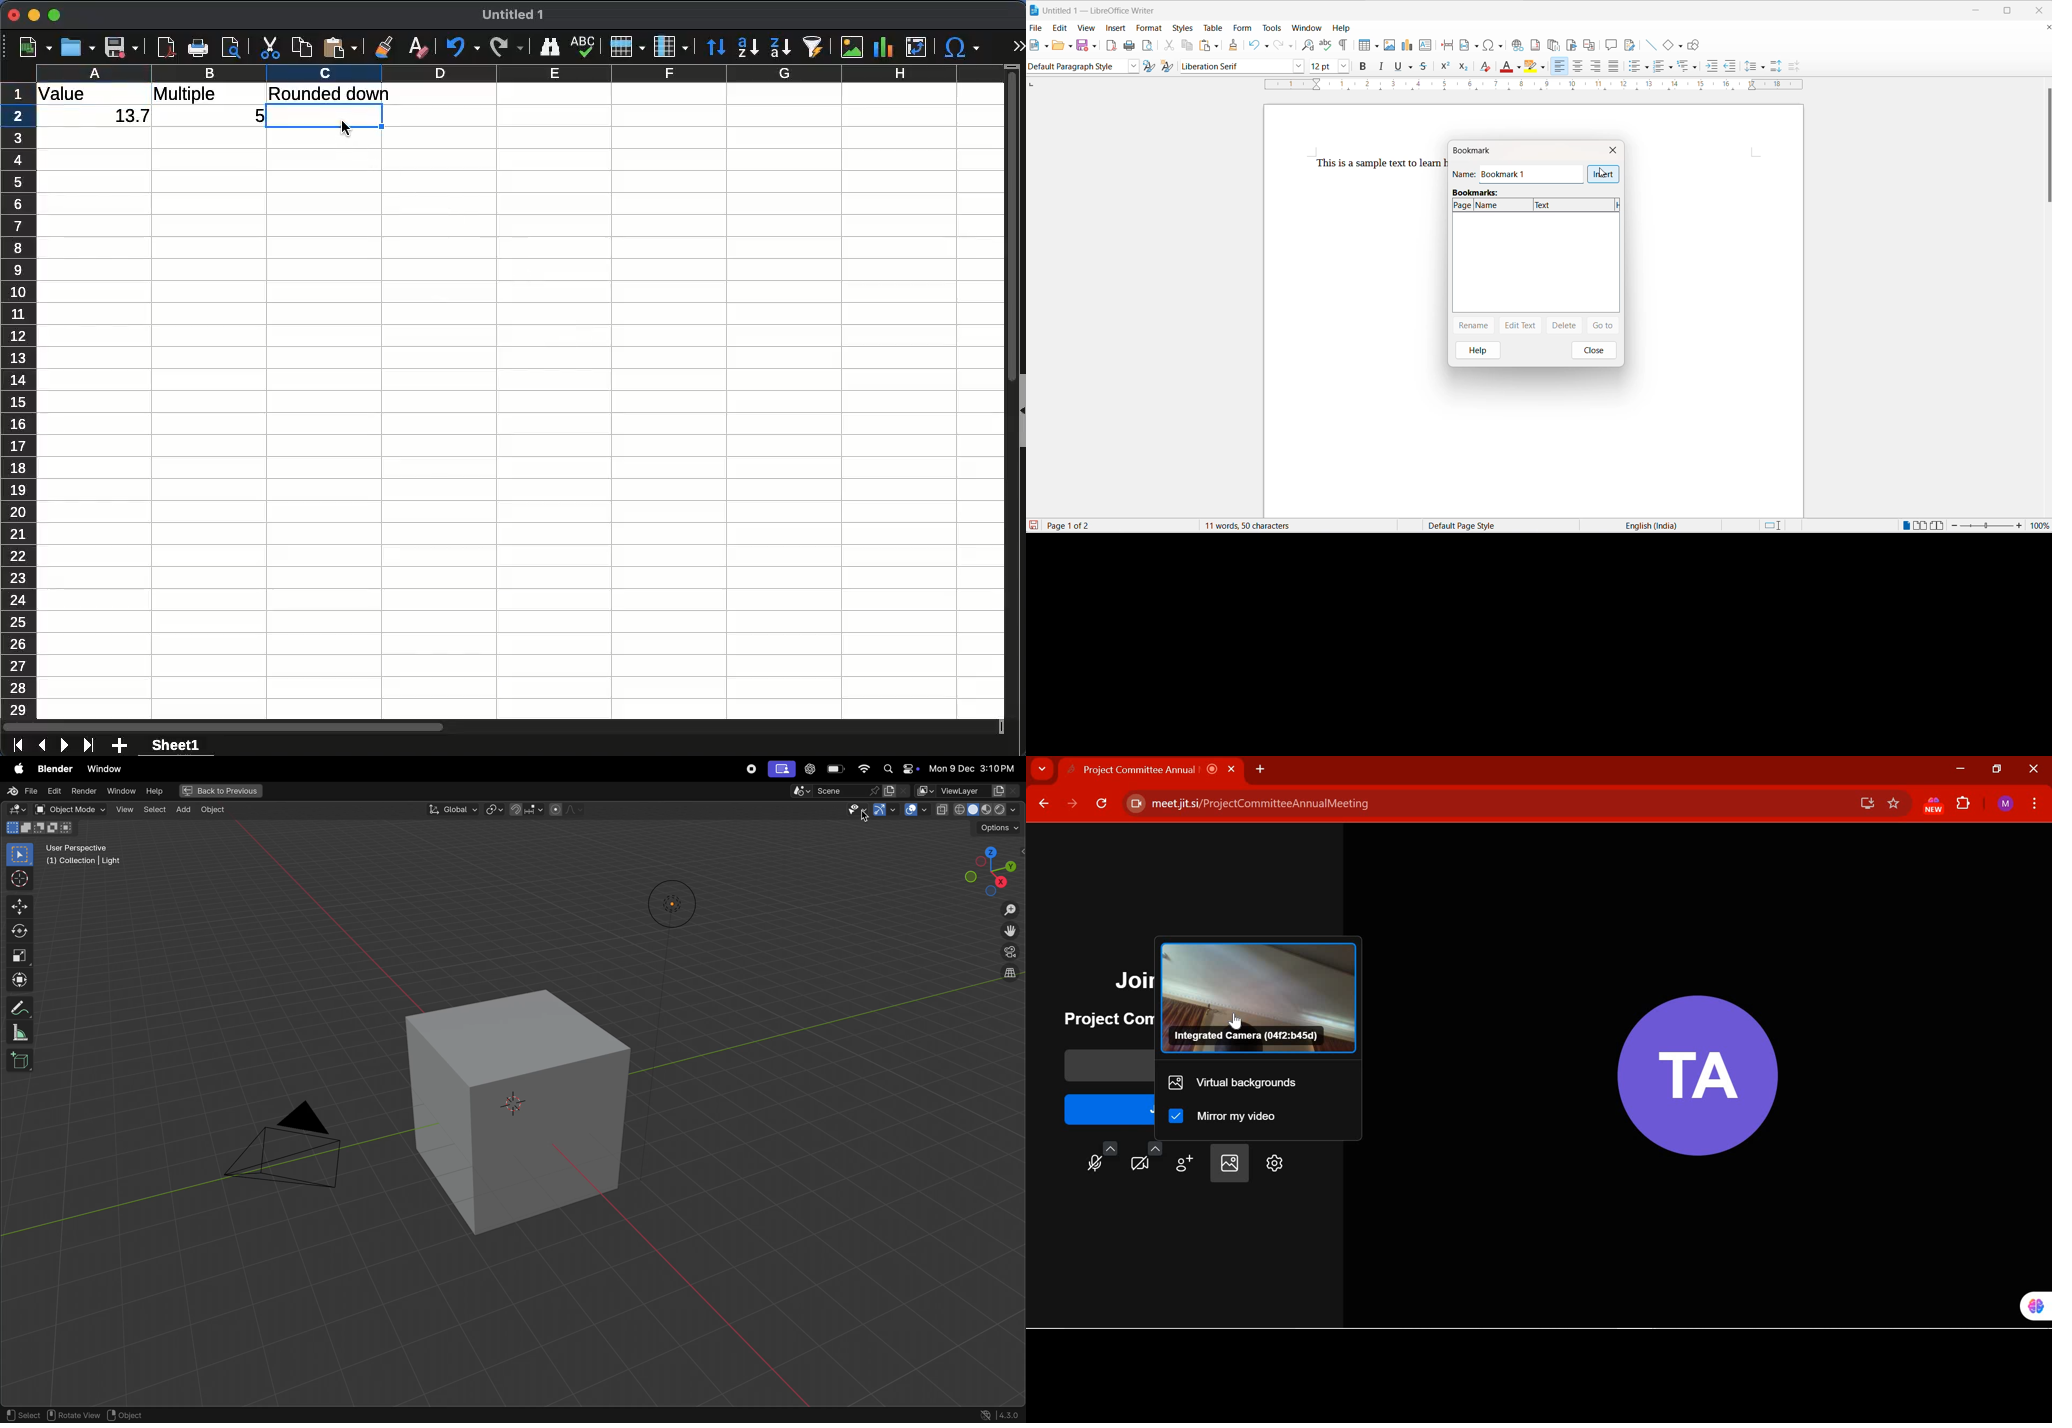  What do you see at coordinates (1631, 46) in the screenshot?
I see `track changes` at bounding box center [1631, 46].